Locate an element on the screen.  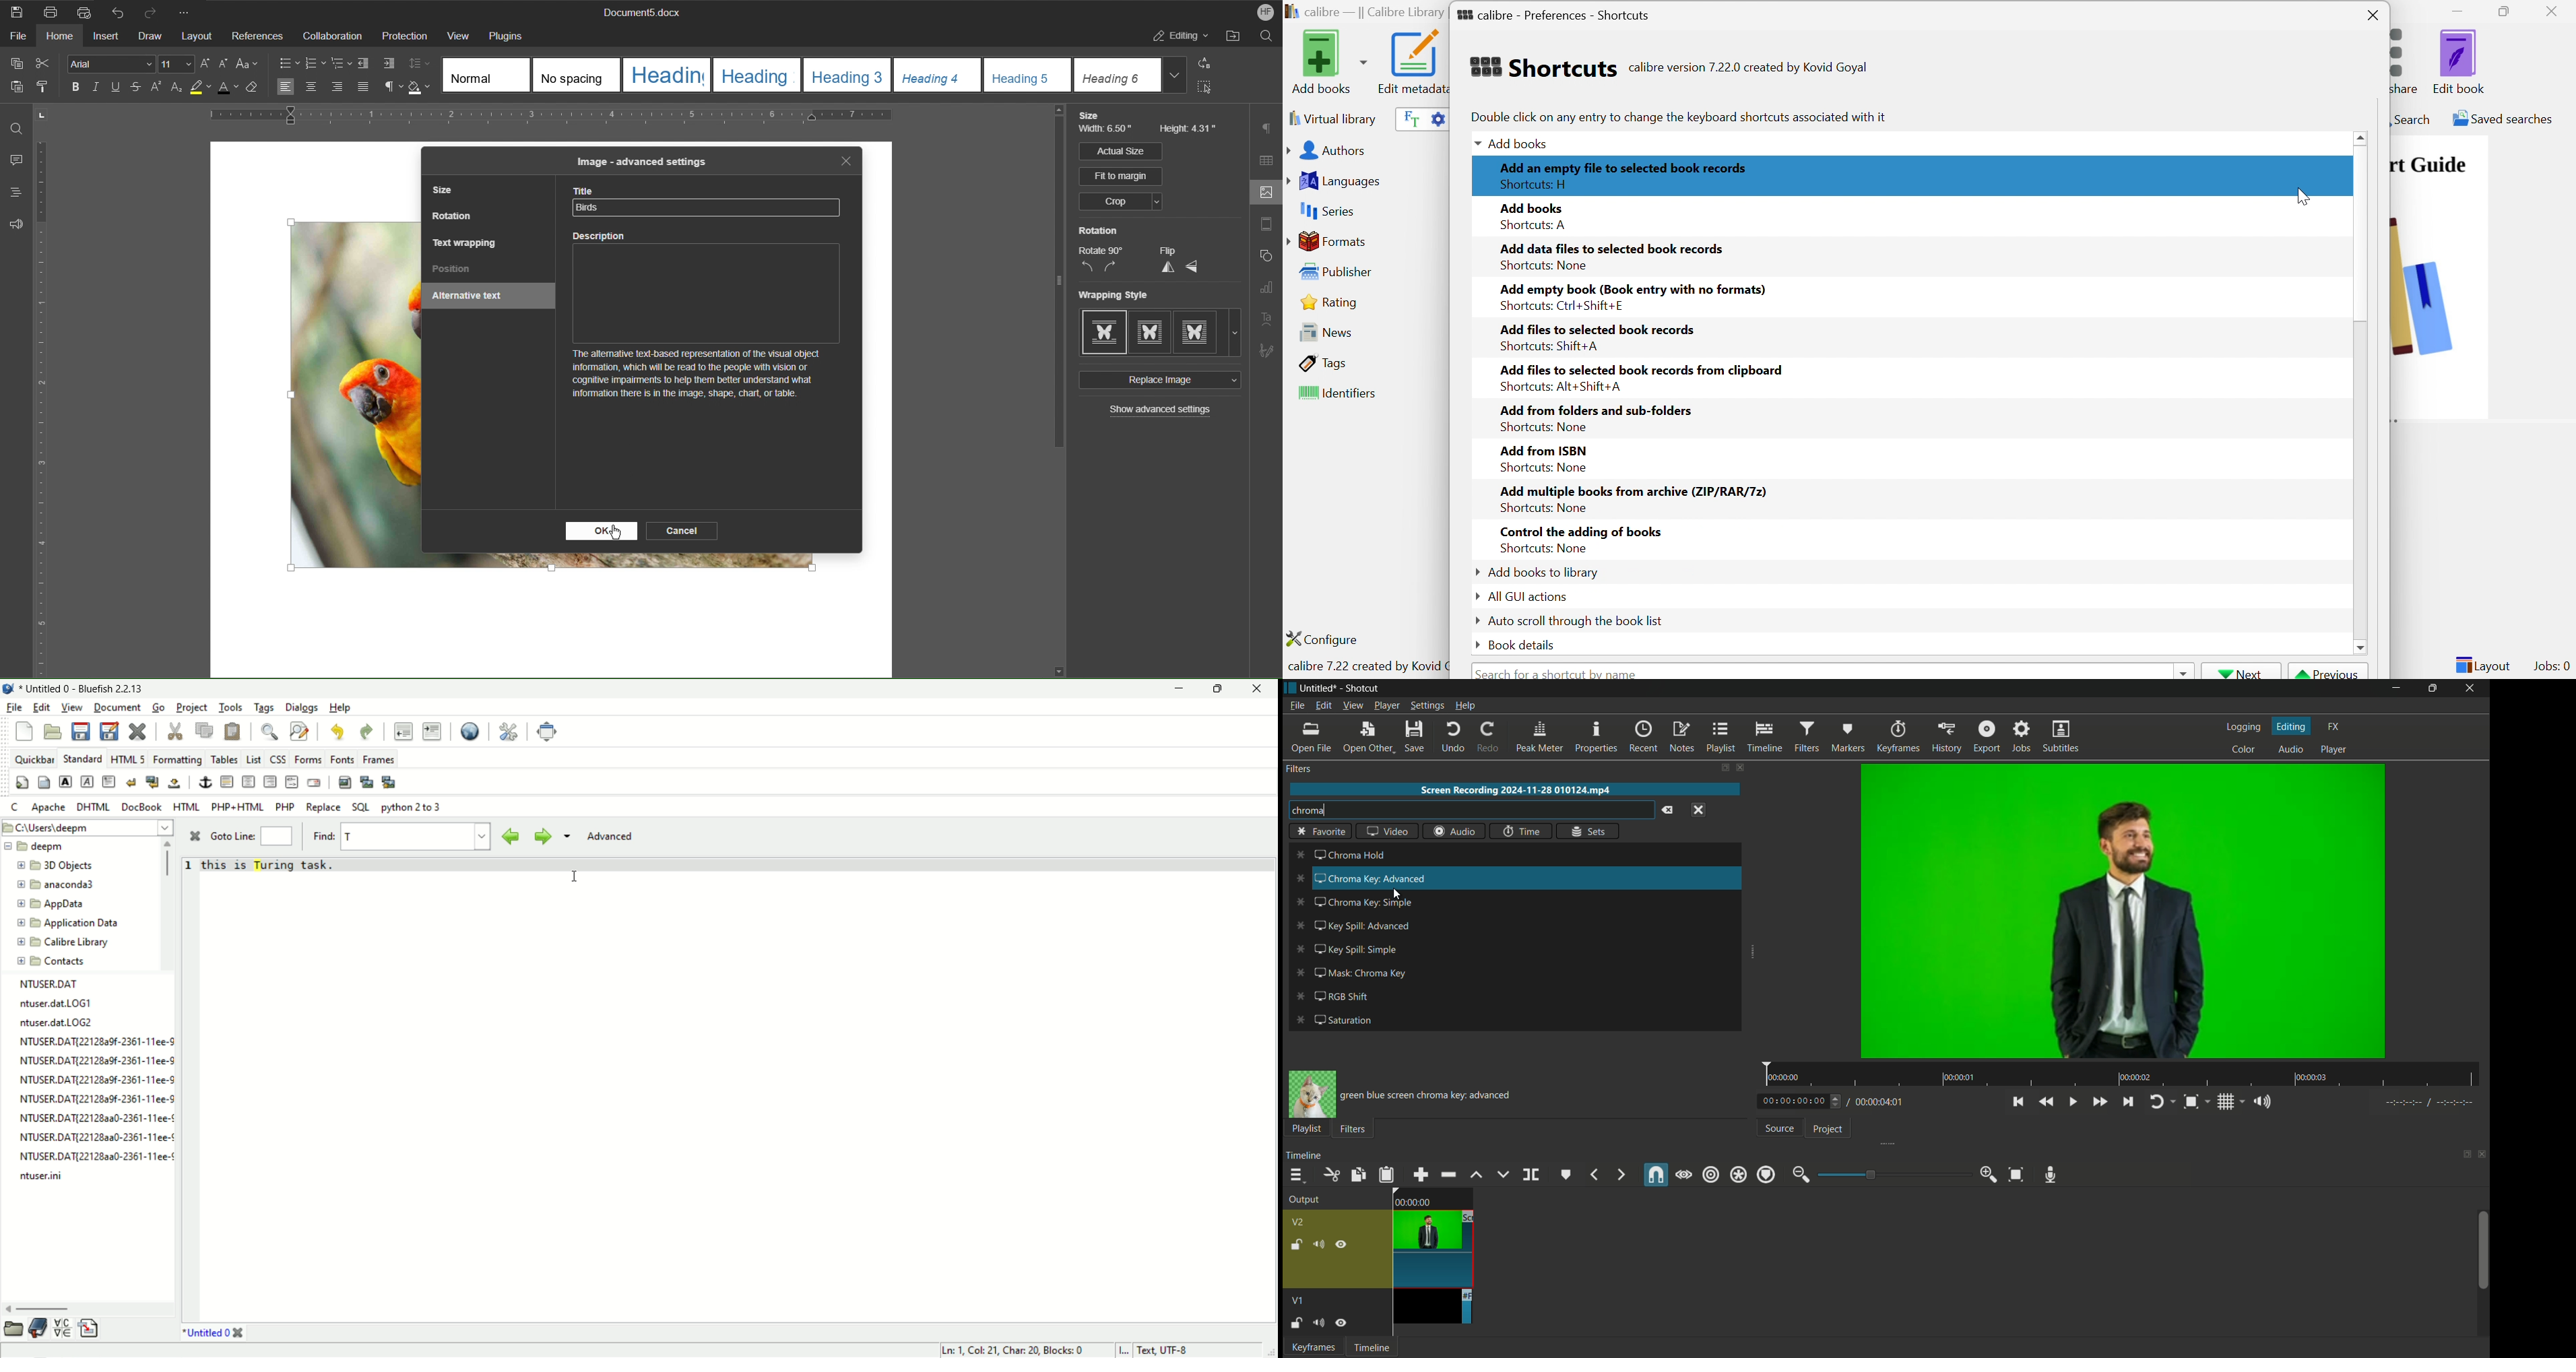
References is located at coordinates (257, 36).